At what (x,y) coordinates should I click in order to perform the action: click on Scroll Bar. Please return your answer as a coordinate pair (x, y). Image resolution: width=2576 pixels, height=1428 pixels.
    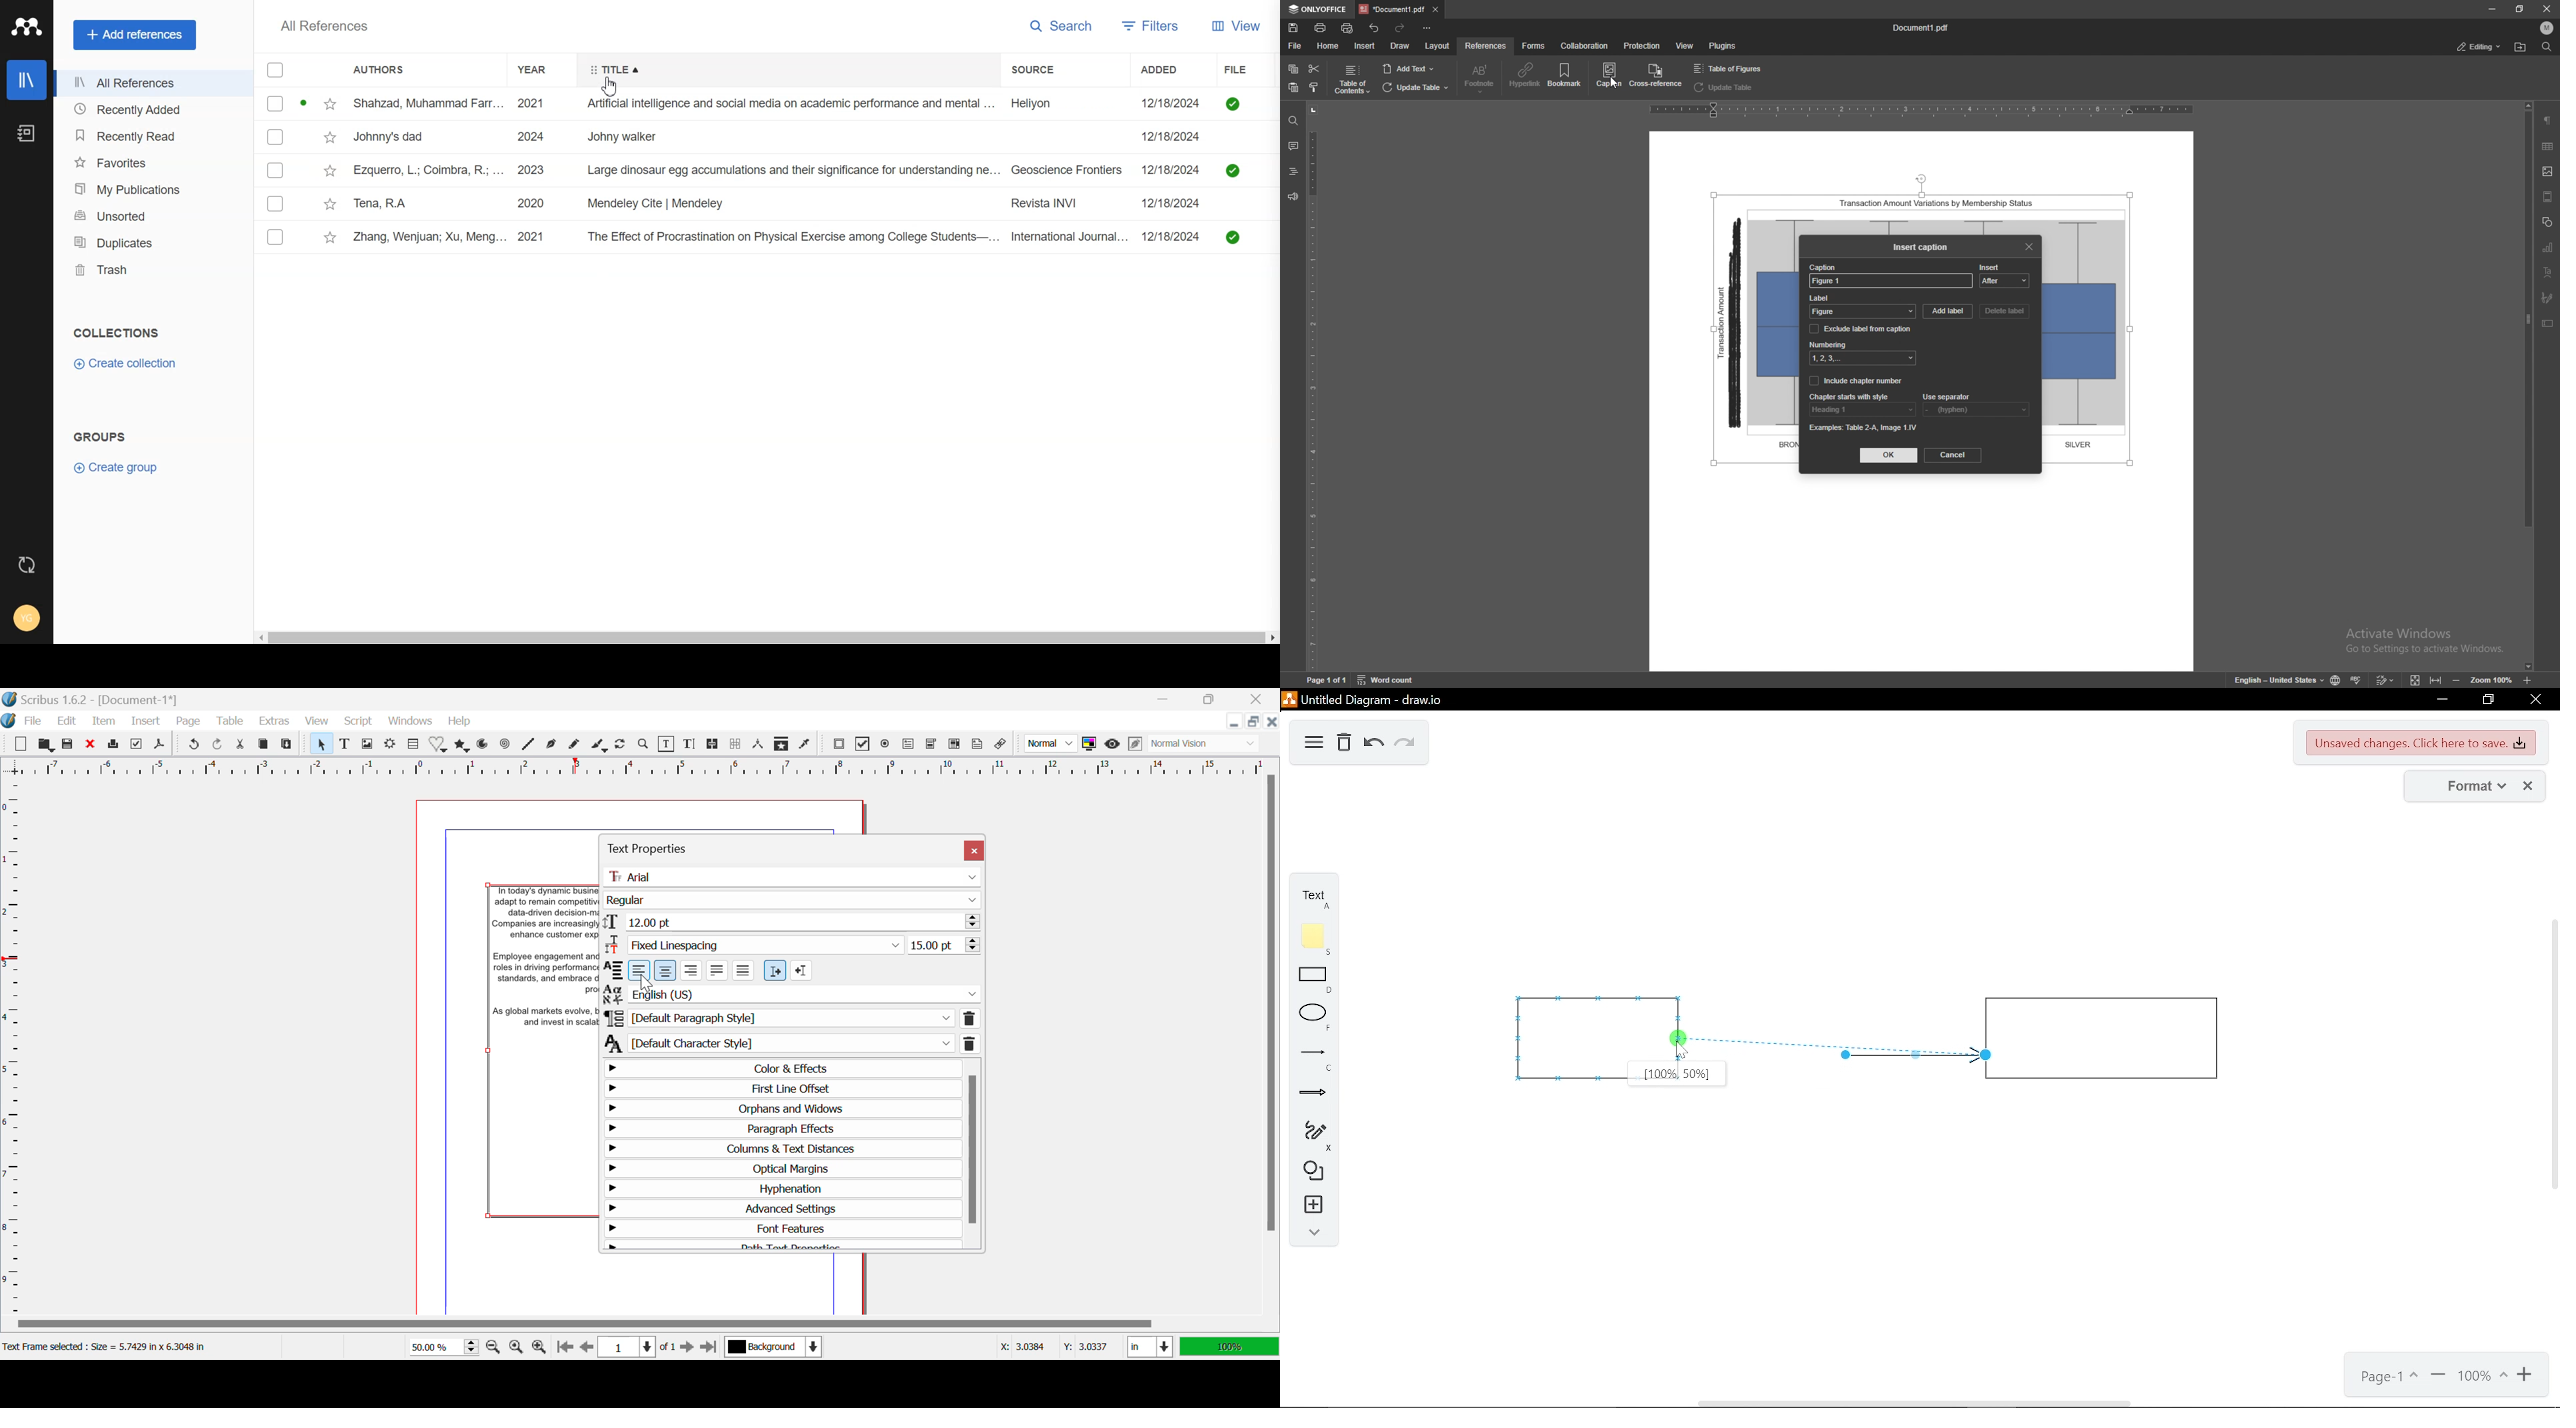
    Looking at the image, I should click on (647, 1323).